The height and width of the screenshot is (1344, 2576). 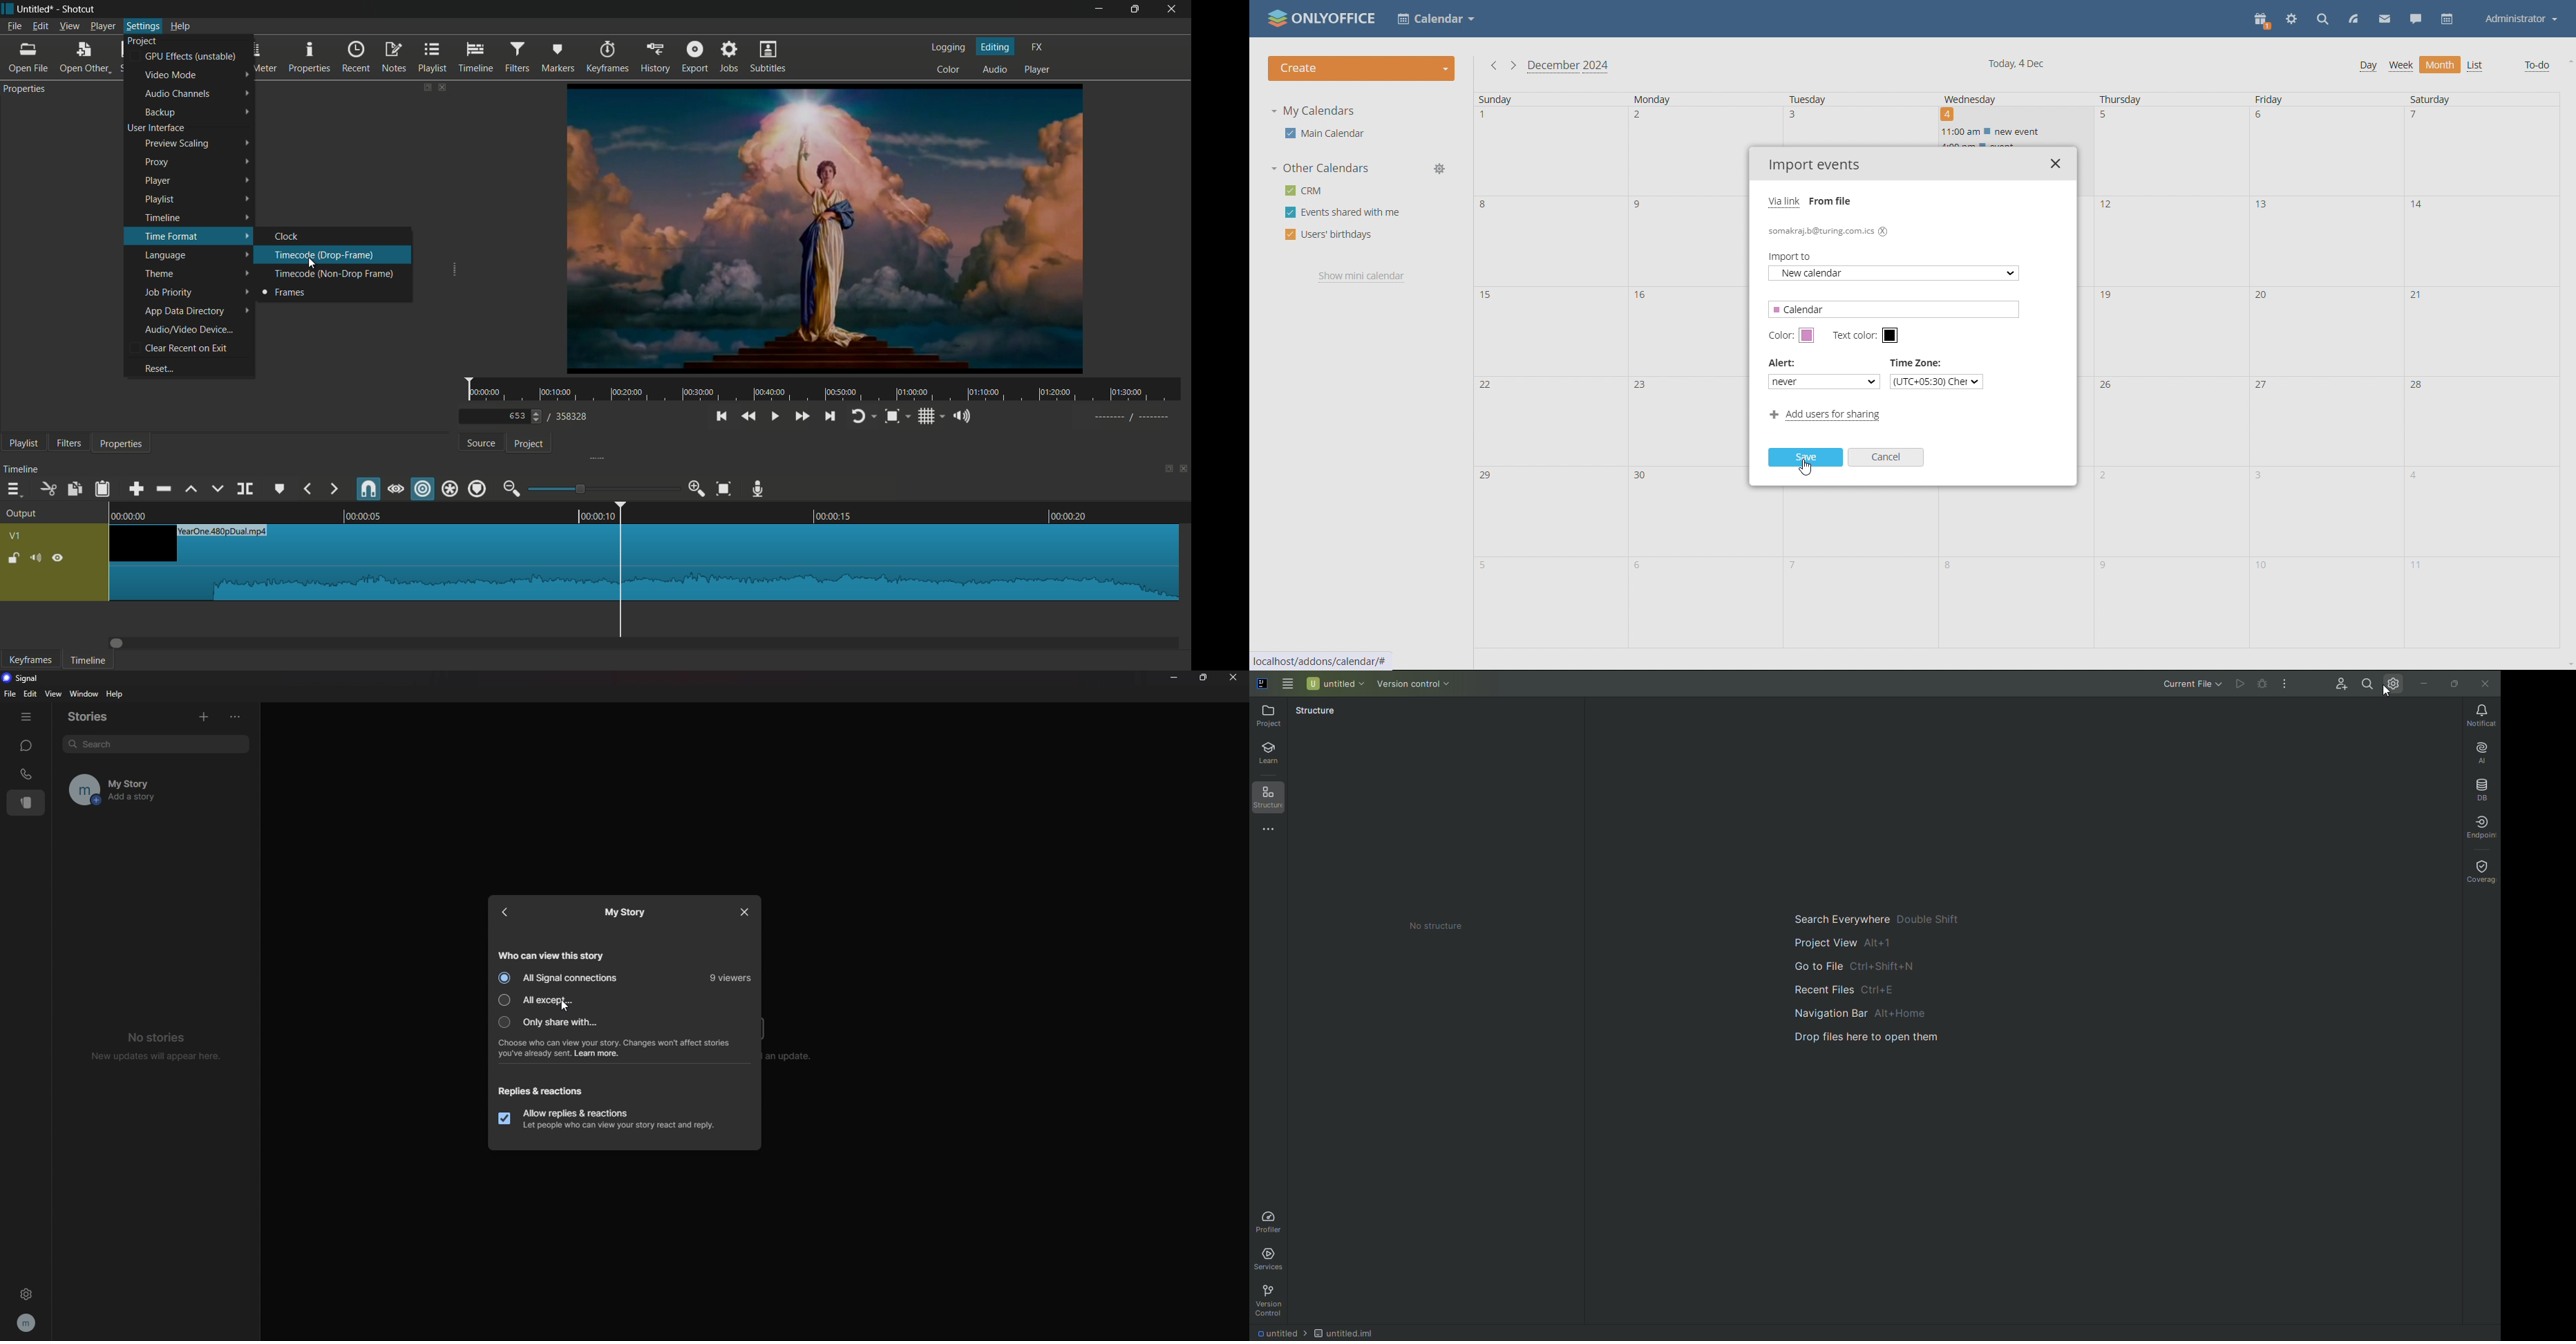 I want to click on 00.00.05, so click(x=364, y=515).